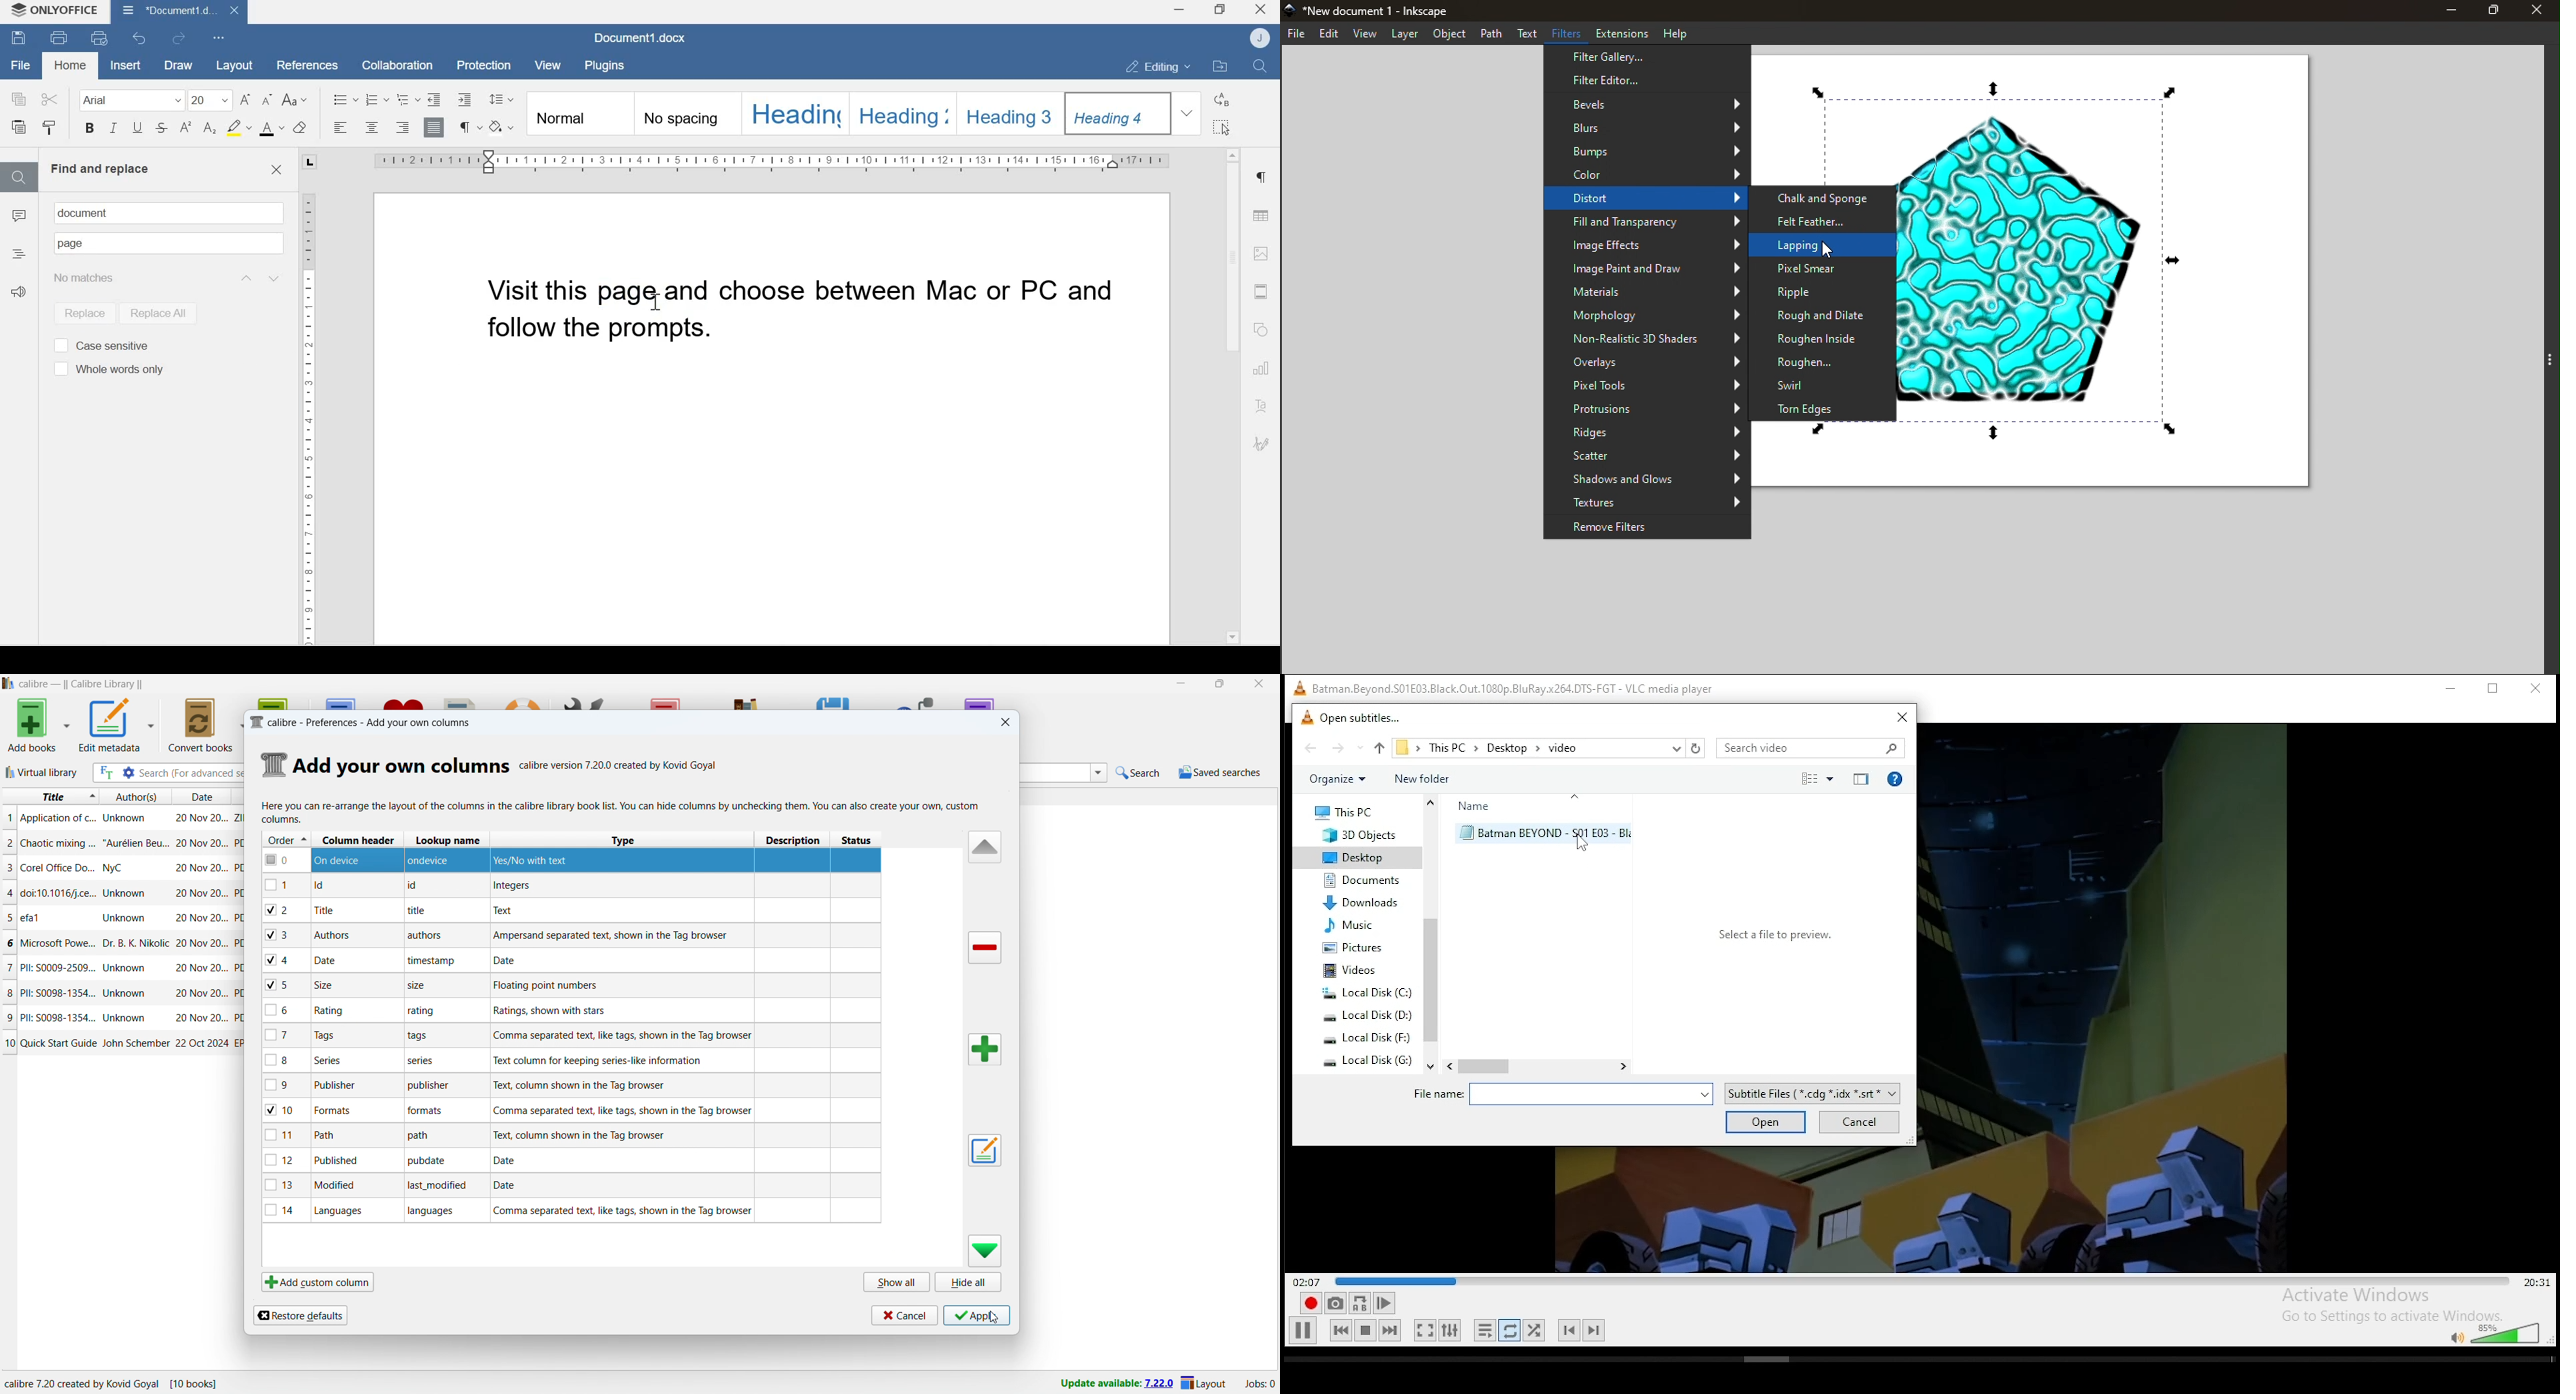  What do you see at coordinates (904, 1315) in the screenshot?
I see `cancel` at bounding box center [904, 1315].